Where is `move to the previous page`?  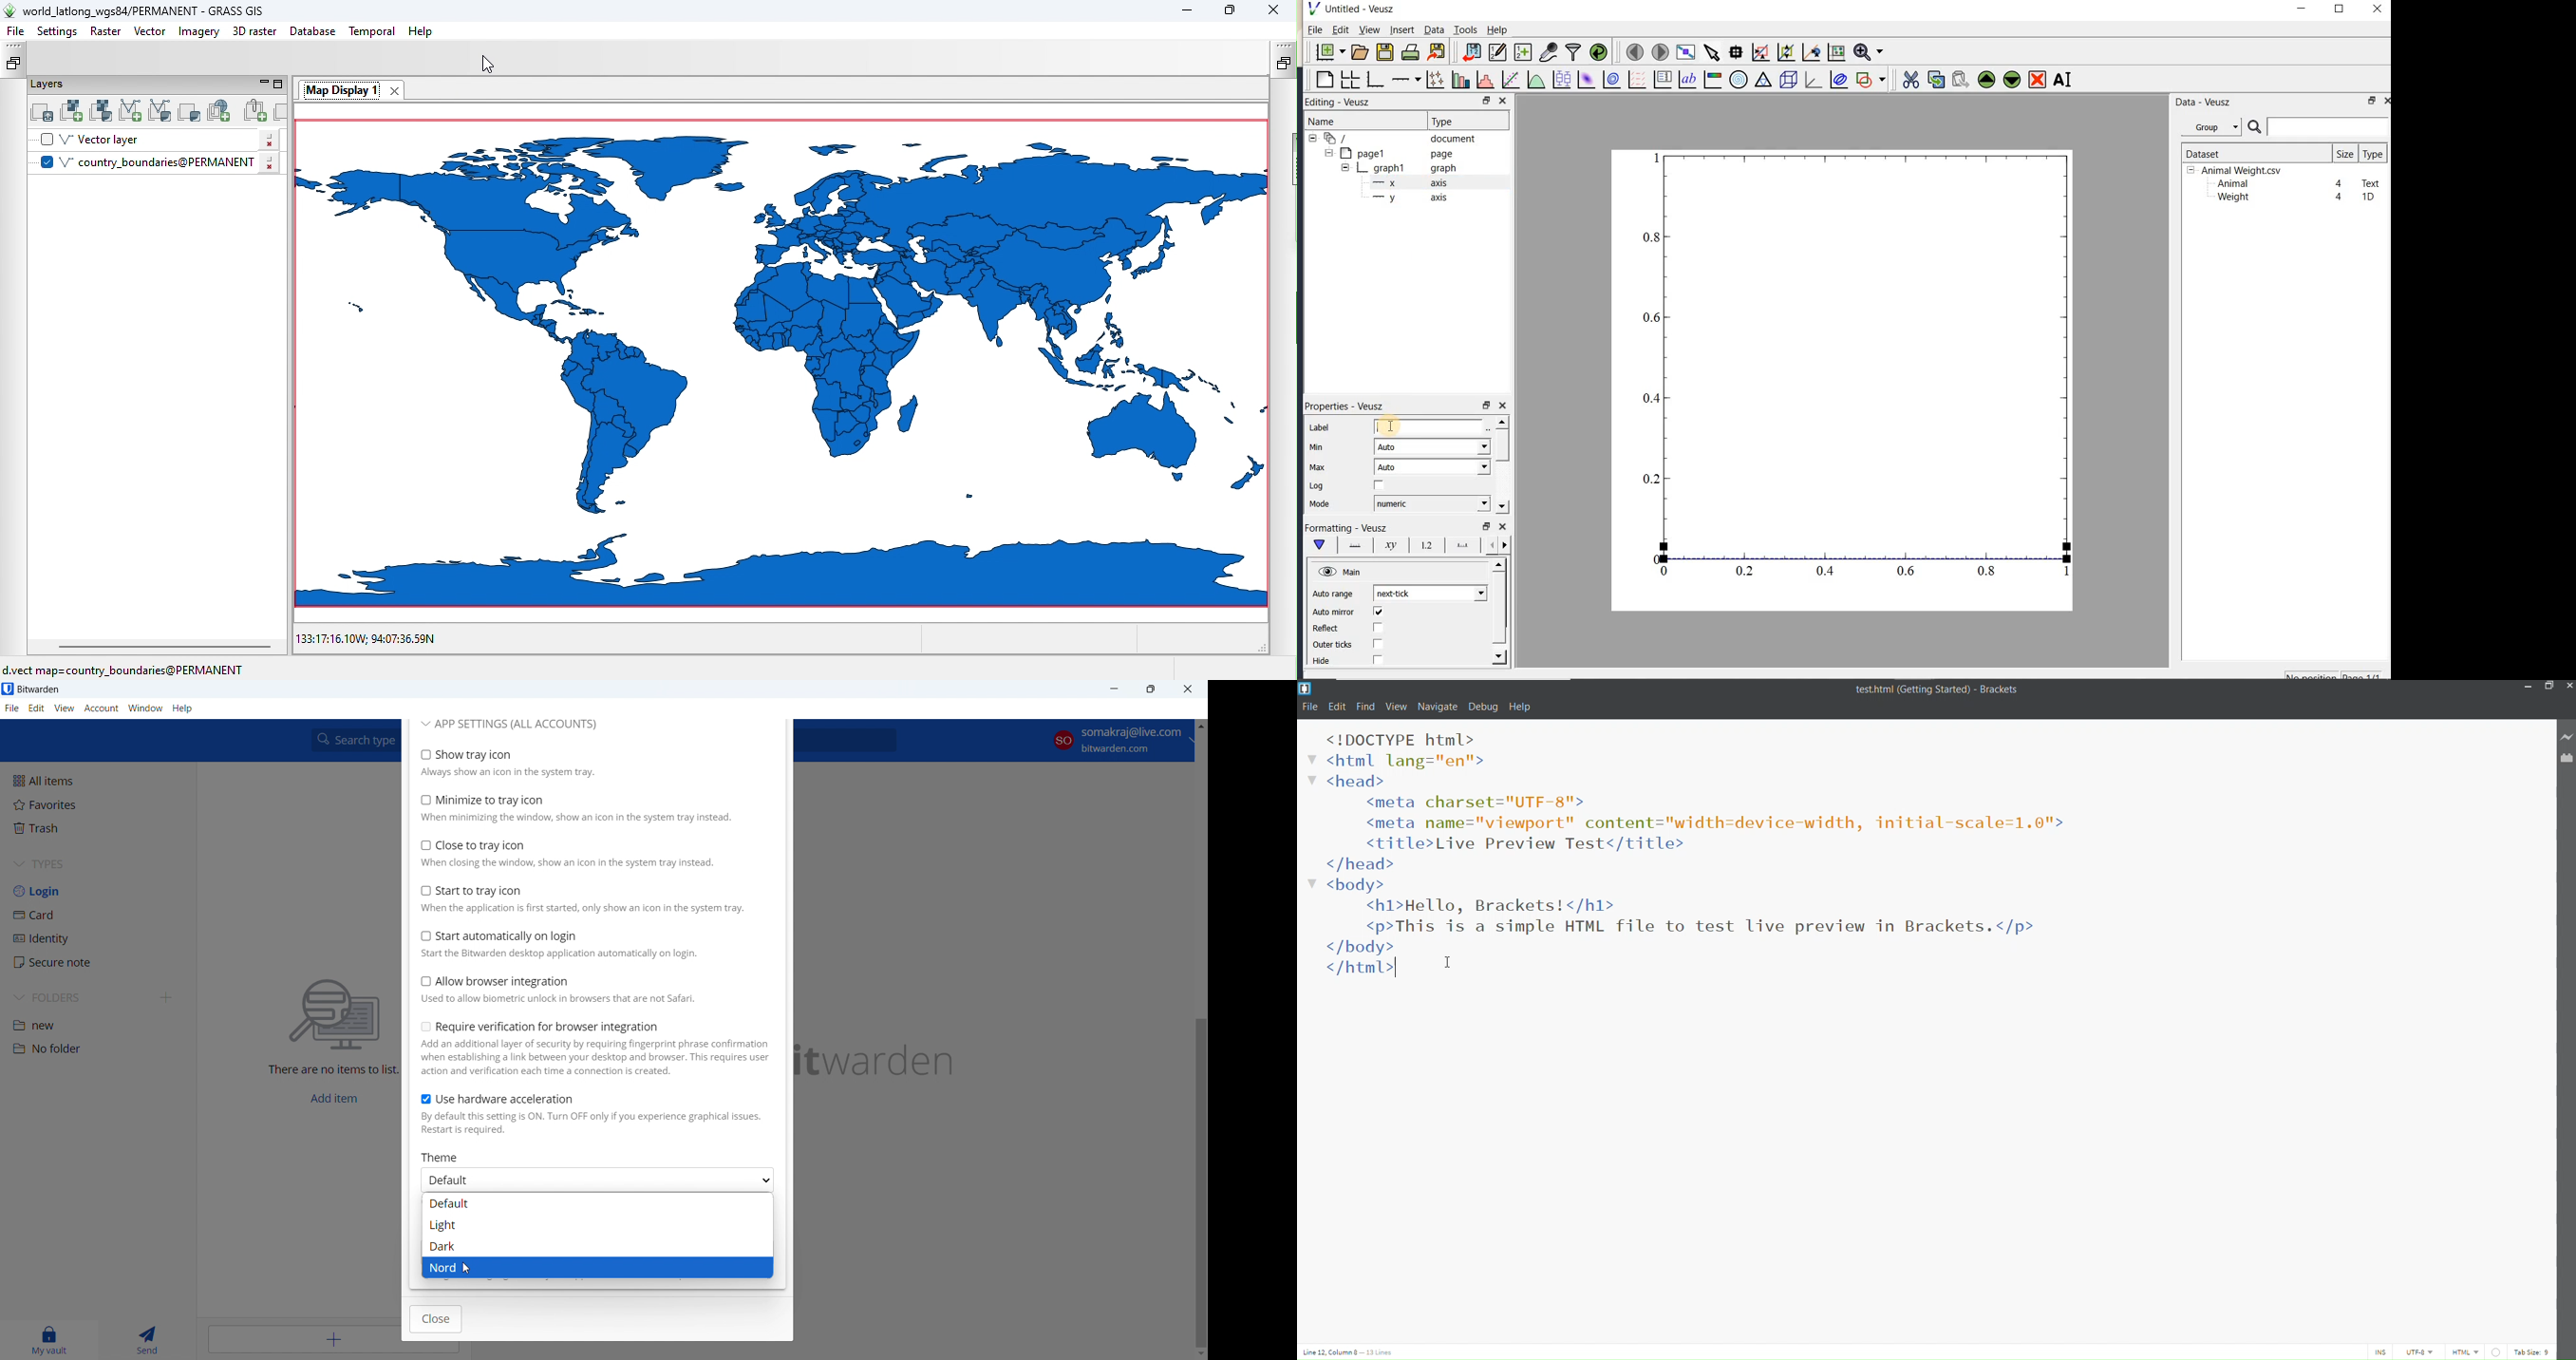
move to the previous page is located at coordinates (1632, 51).